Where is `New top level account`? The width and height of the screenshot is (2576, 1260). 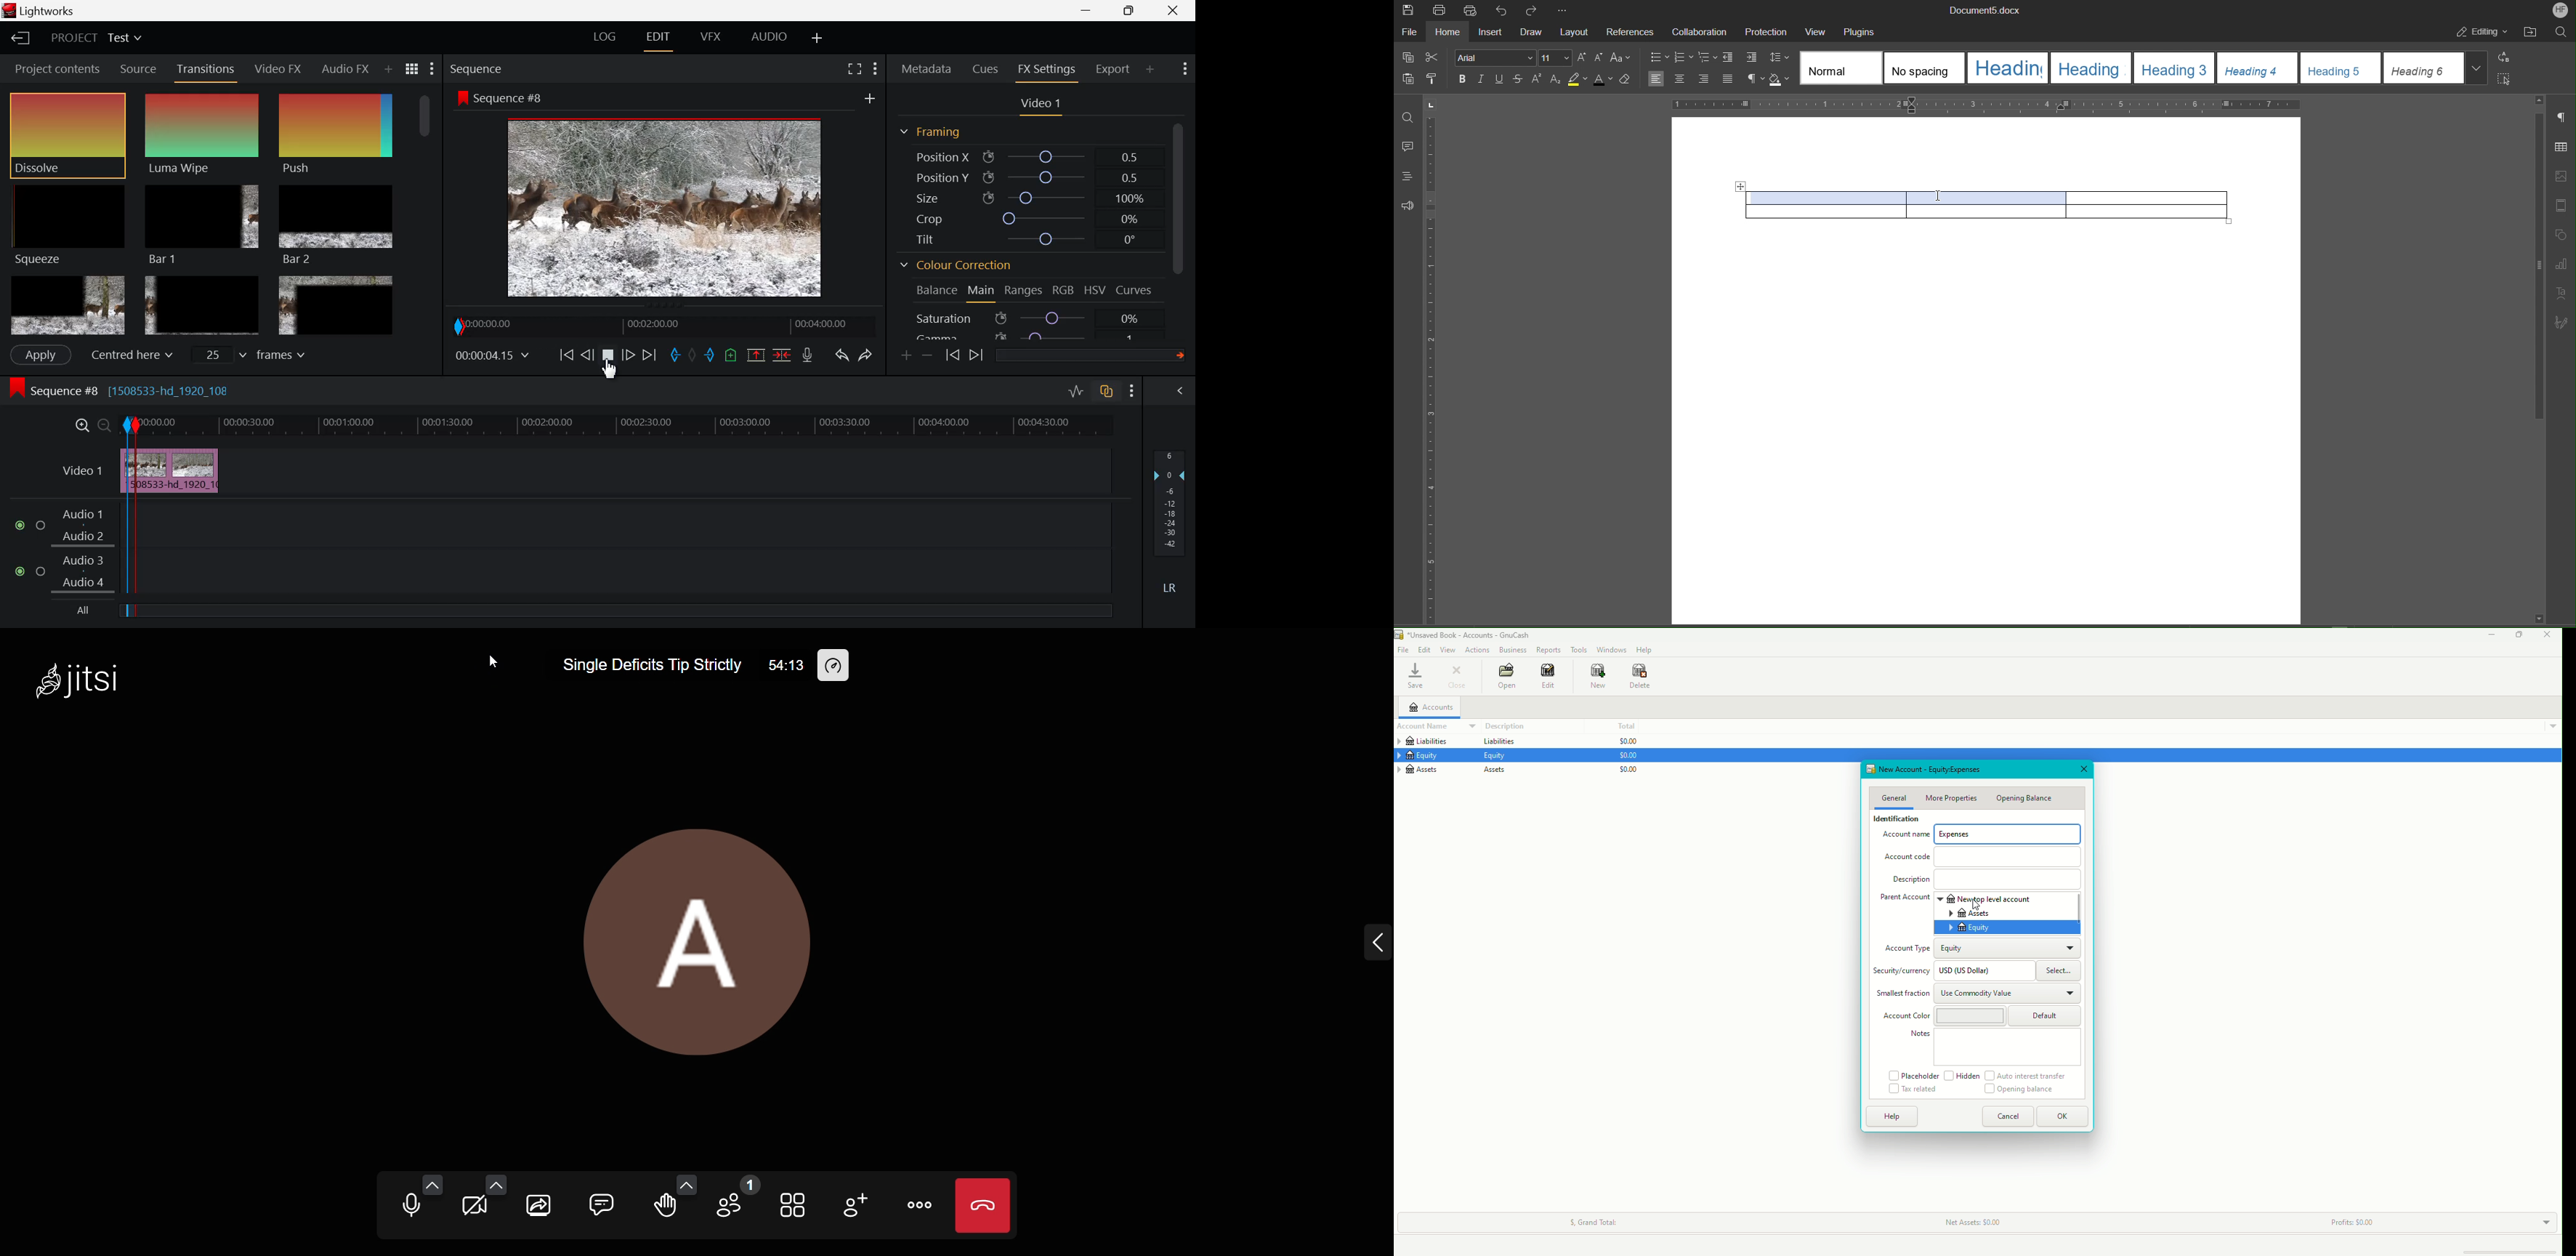
New top level account is located at coordinates (2017, 898).